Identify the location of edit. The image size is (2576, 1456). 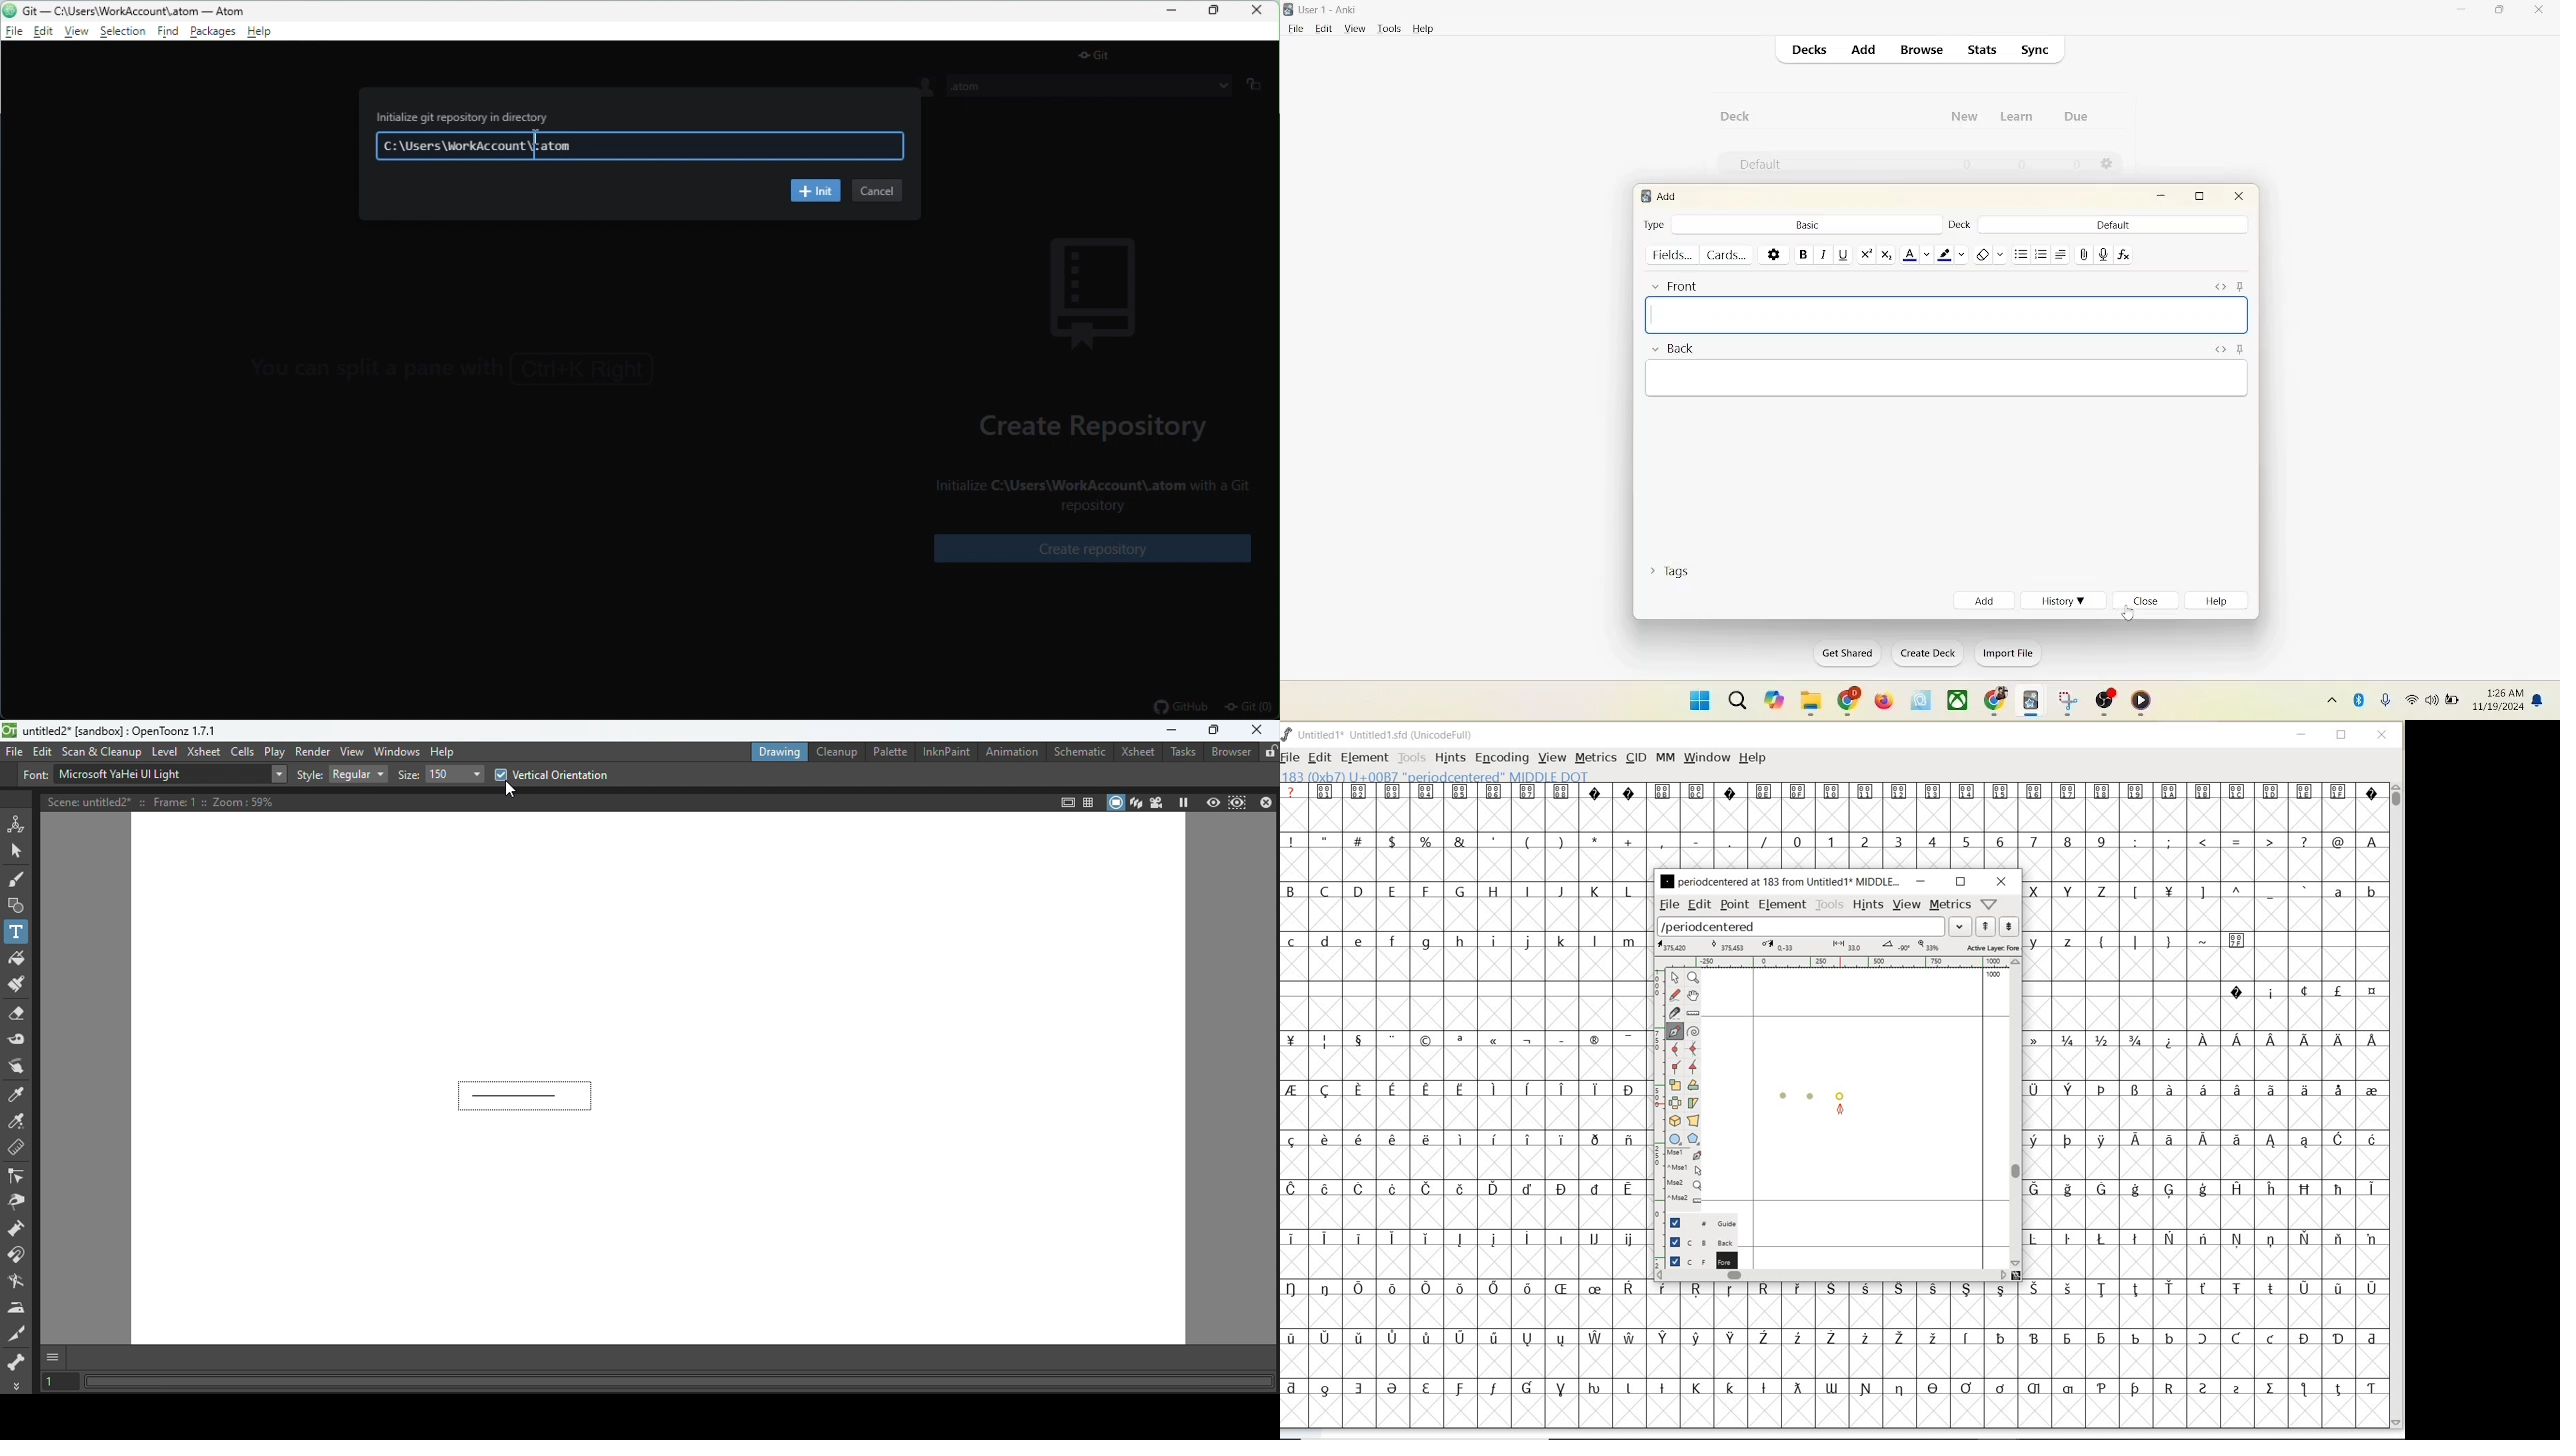
(1699, 904).